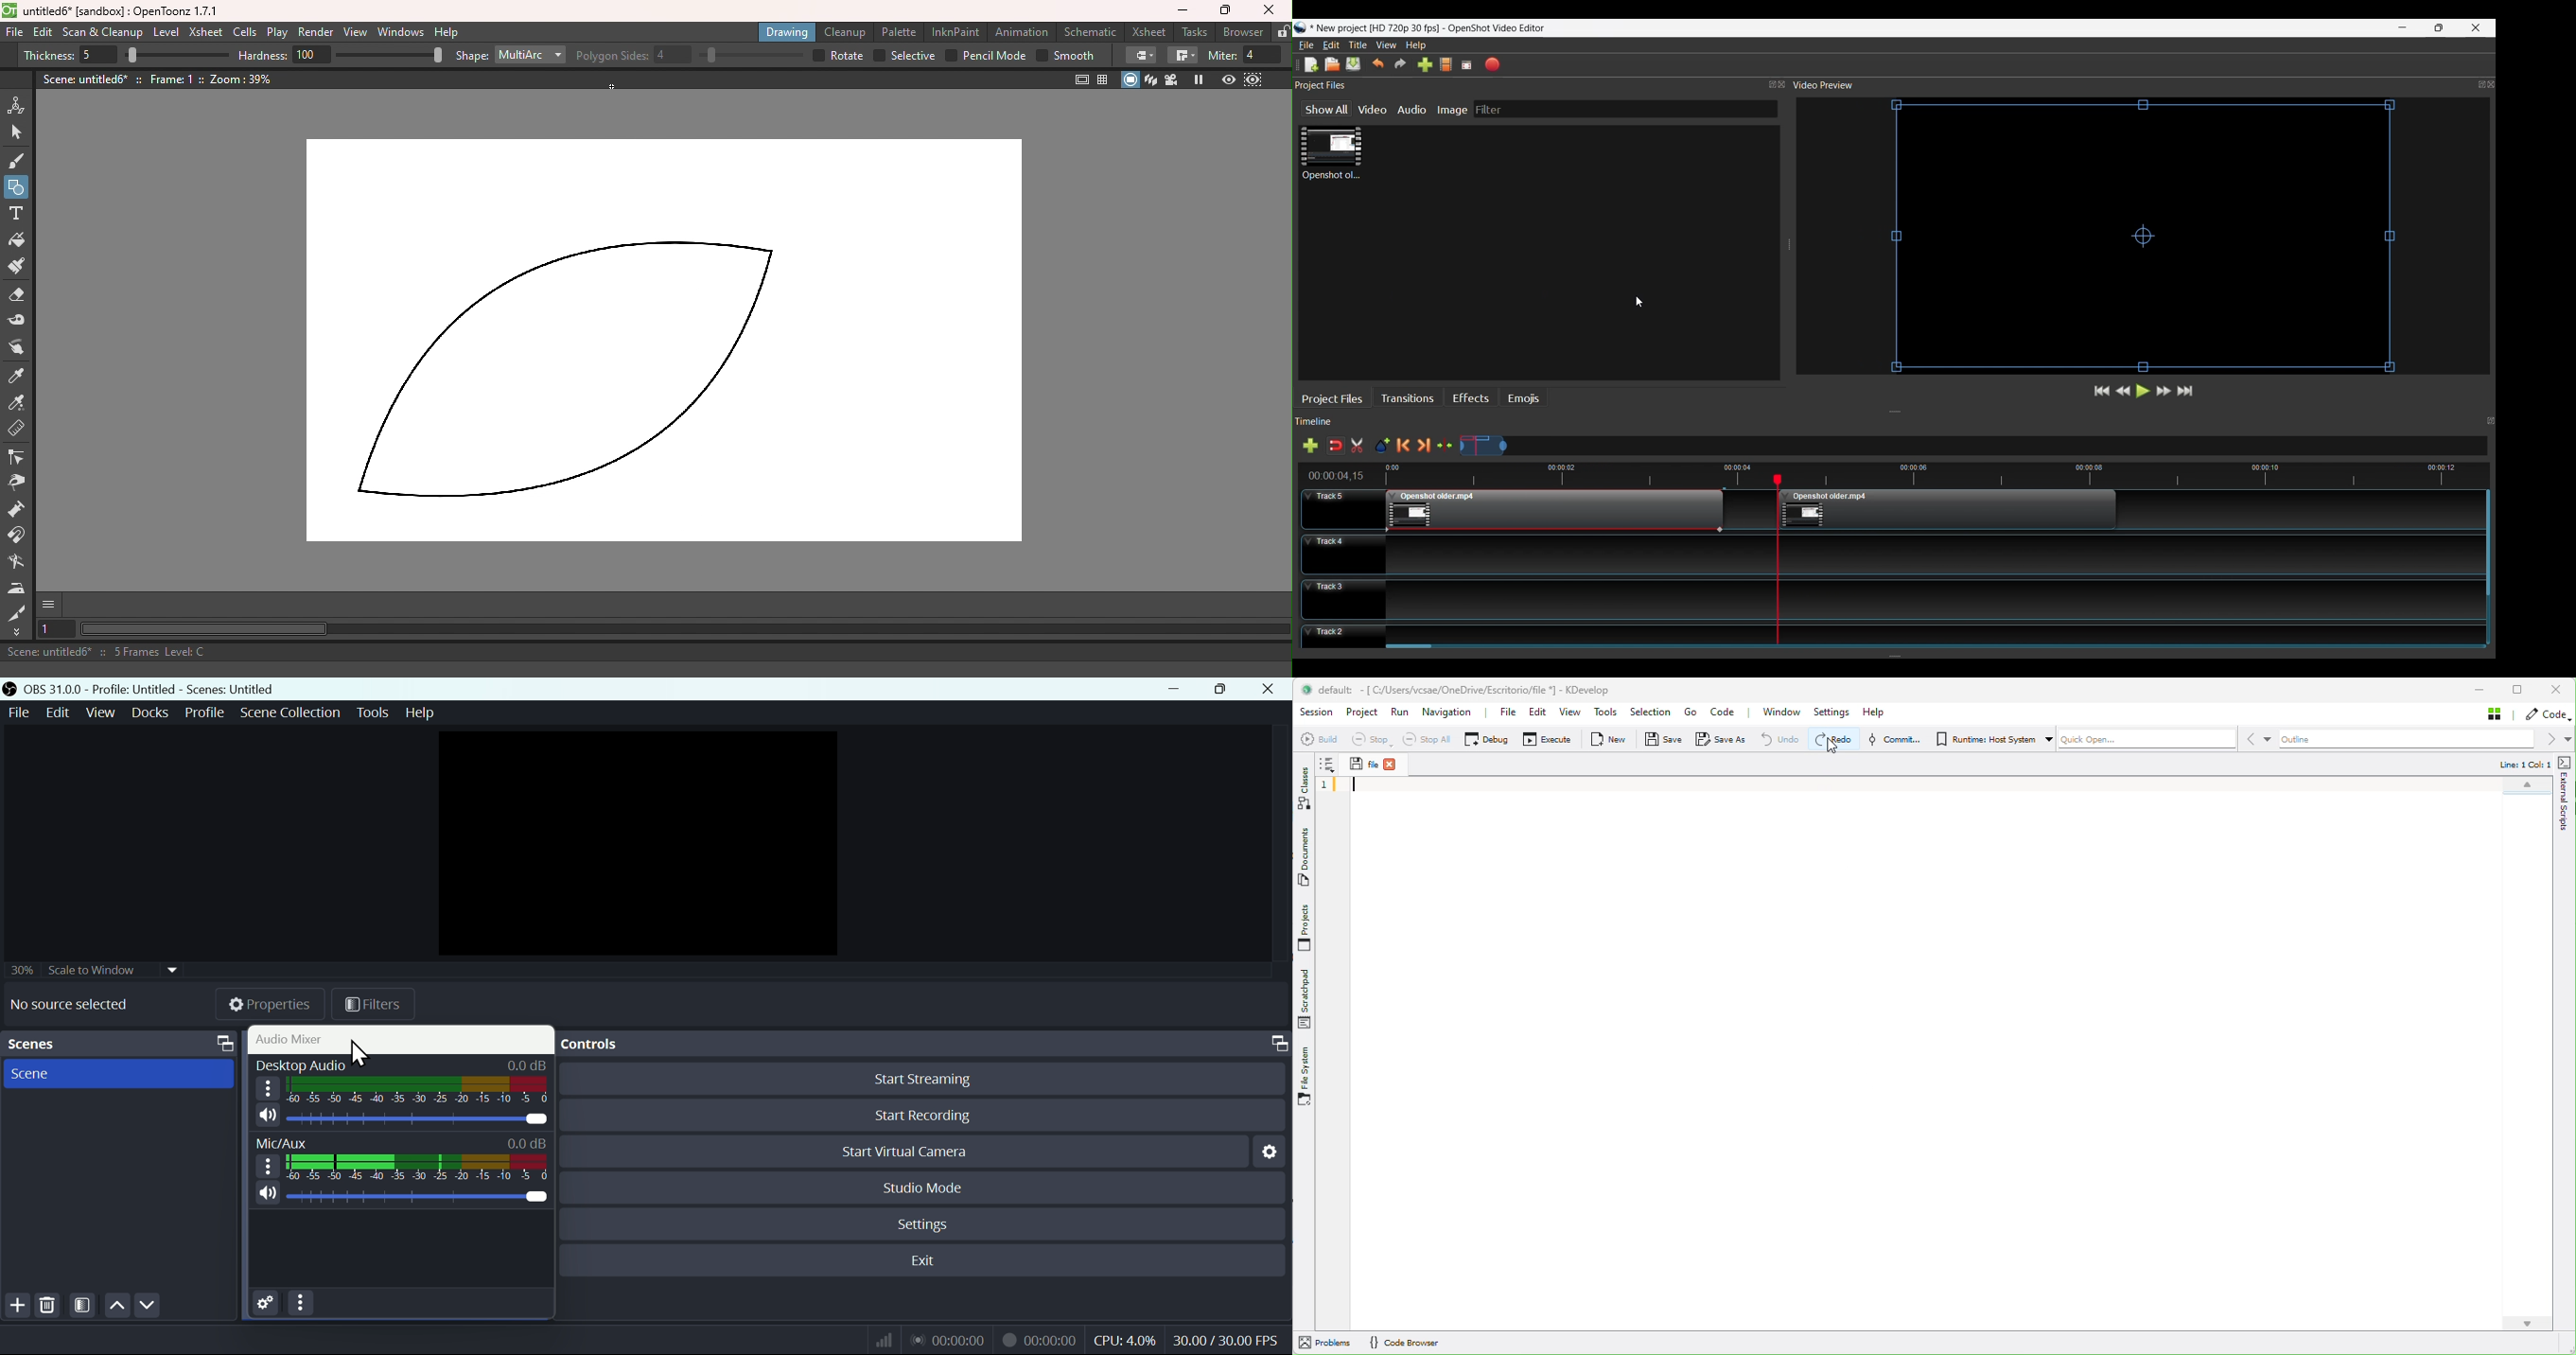 The image size is (2576, 1372). Describe the element at coordinates (1282, 31) in the screenshot. I see `Lock rooms tab` at that location.